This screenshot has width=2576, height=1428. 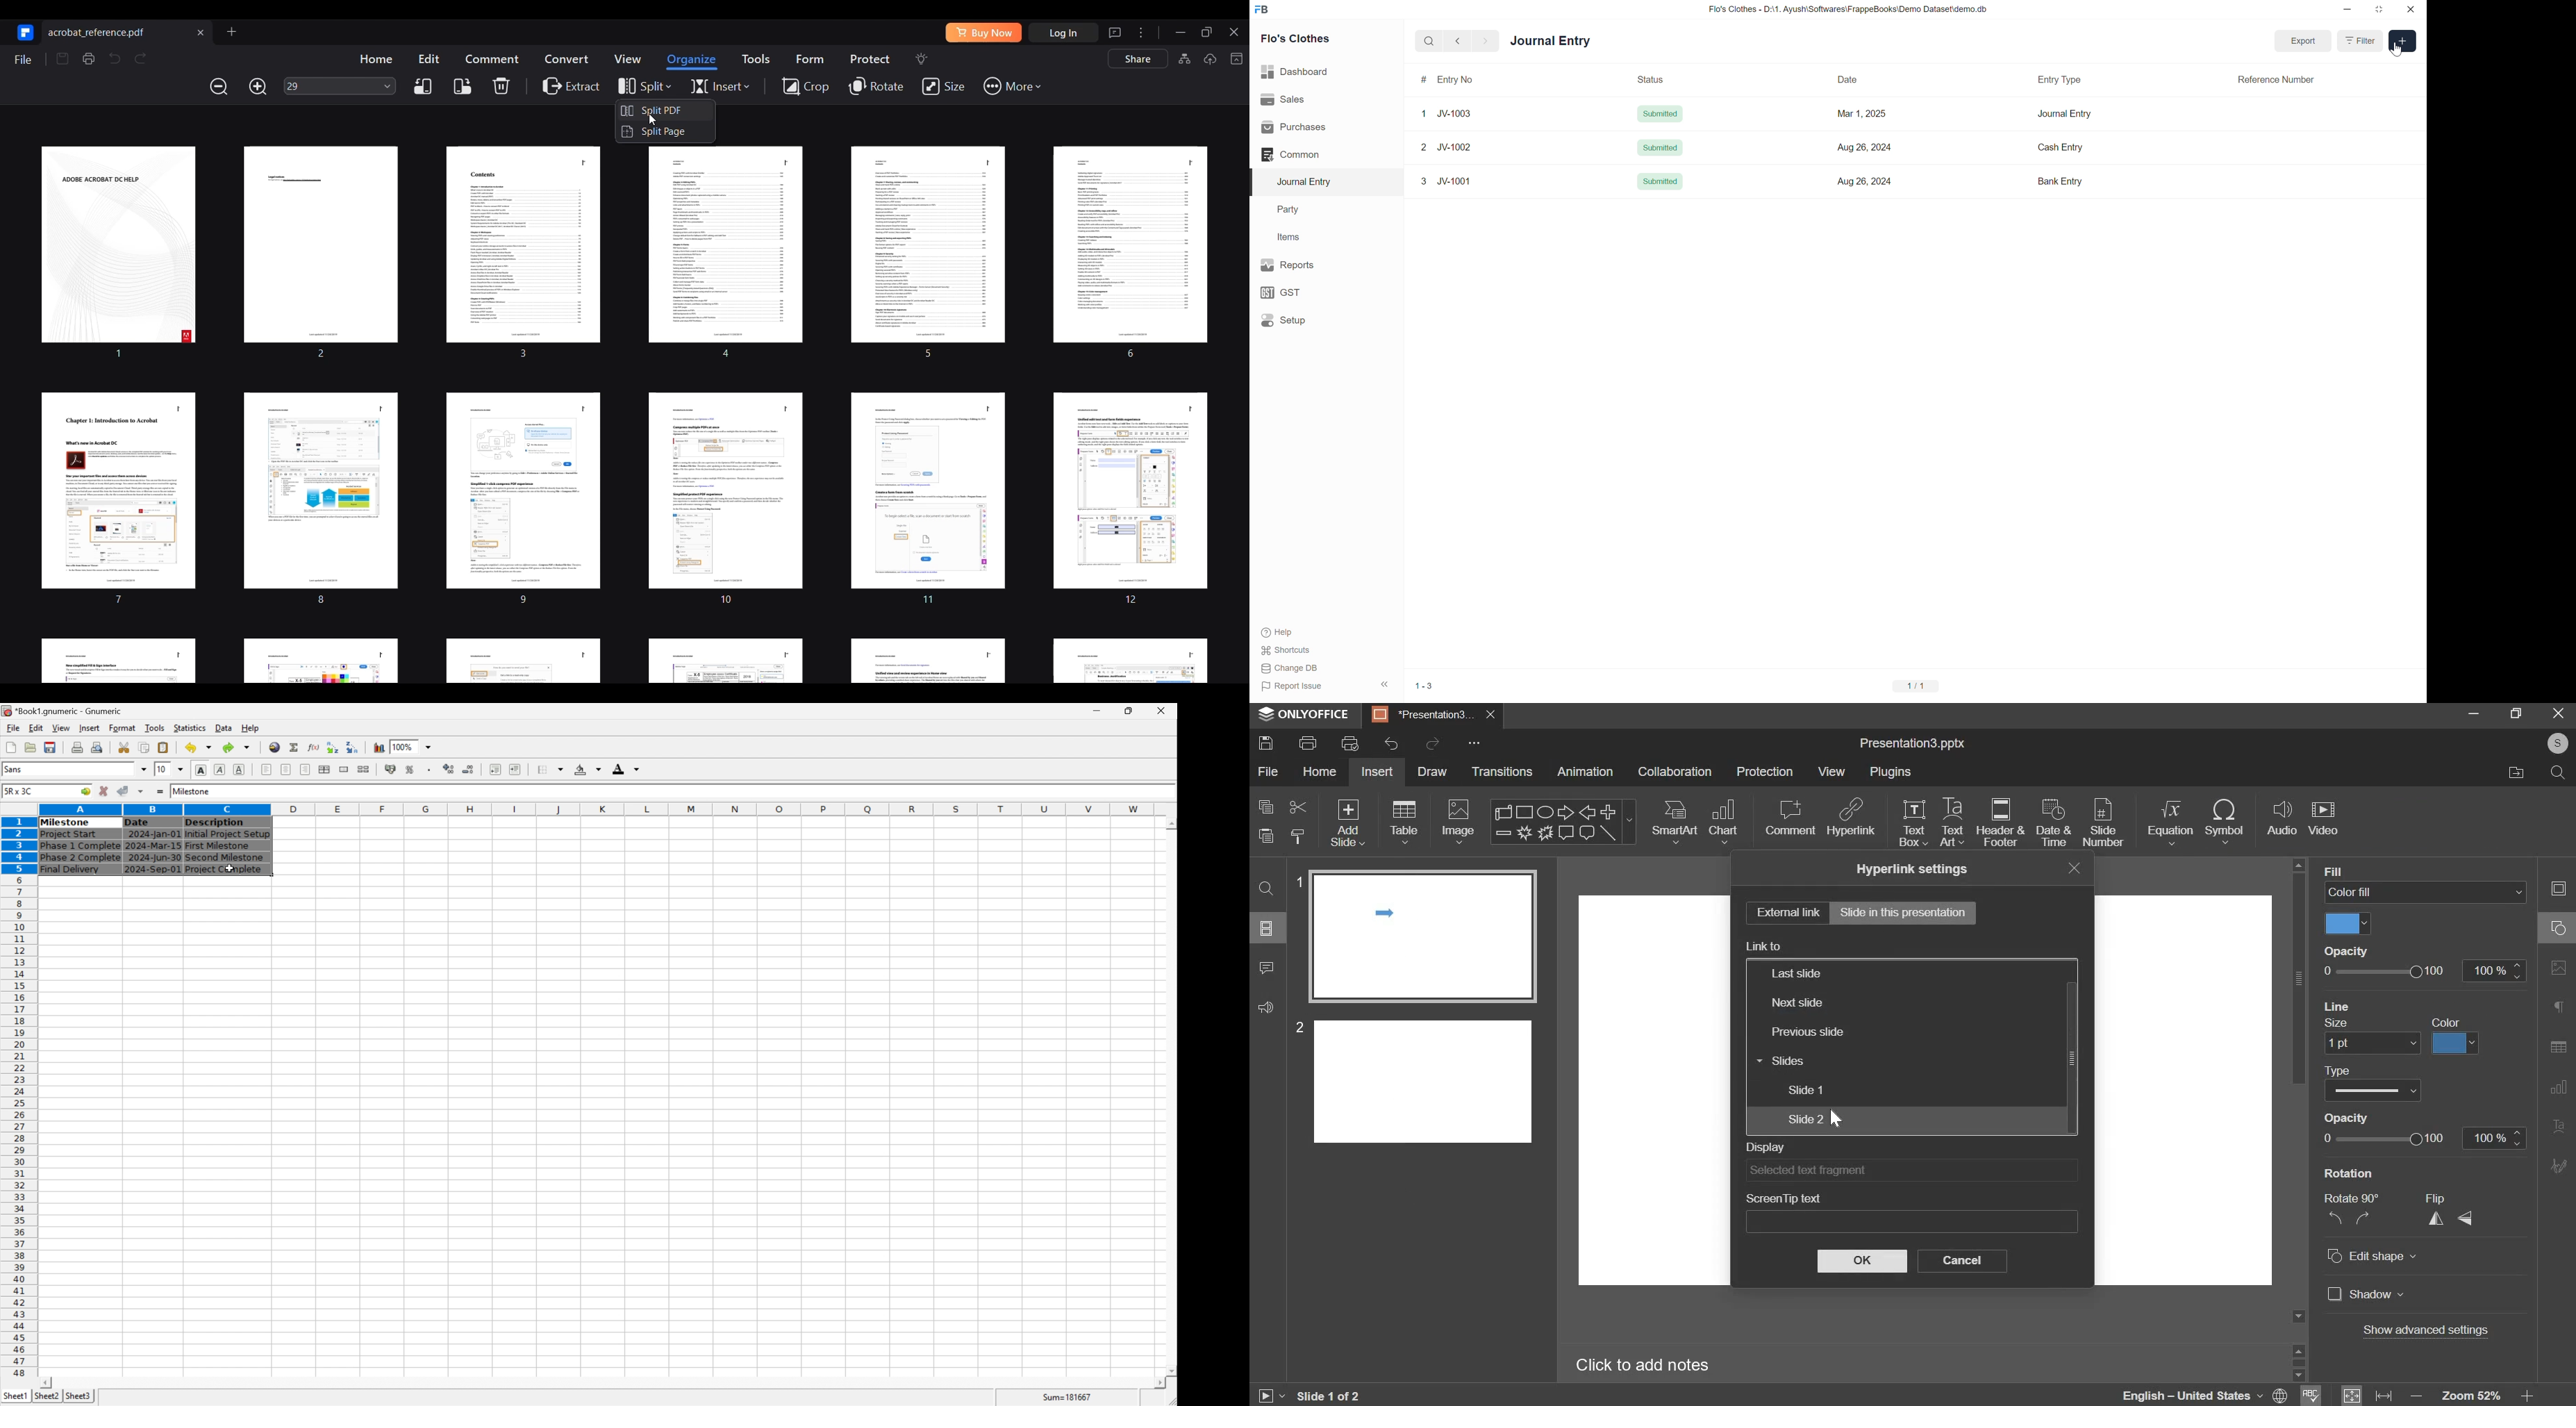 What do you see at coordinates (2323, 820) in the screenshot?
I see `video` at bounding box center [2323, 820].